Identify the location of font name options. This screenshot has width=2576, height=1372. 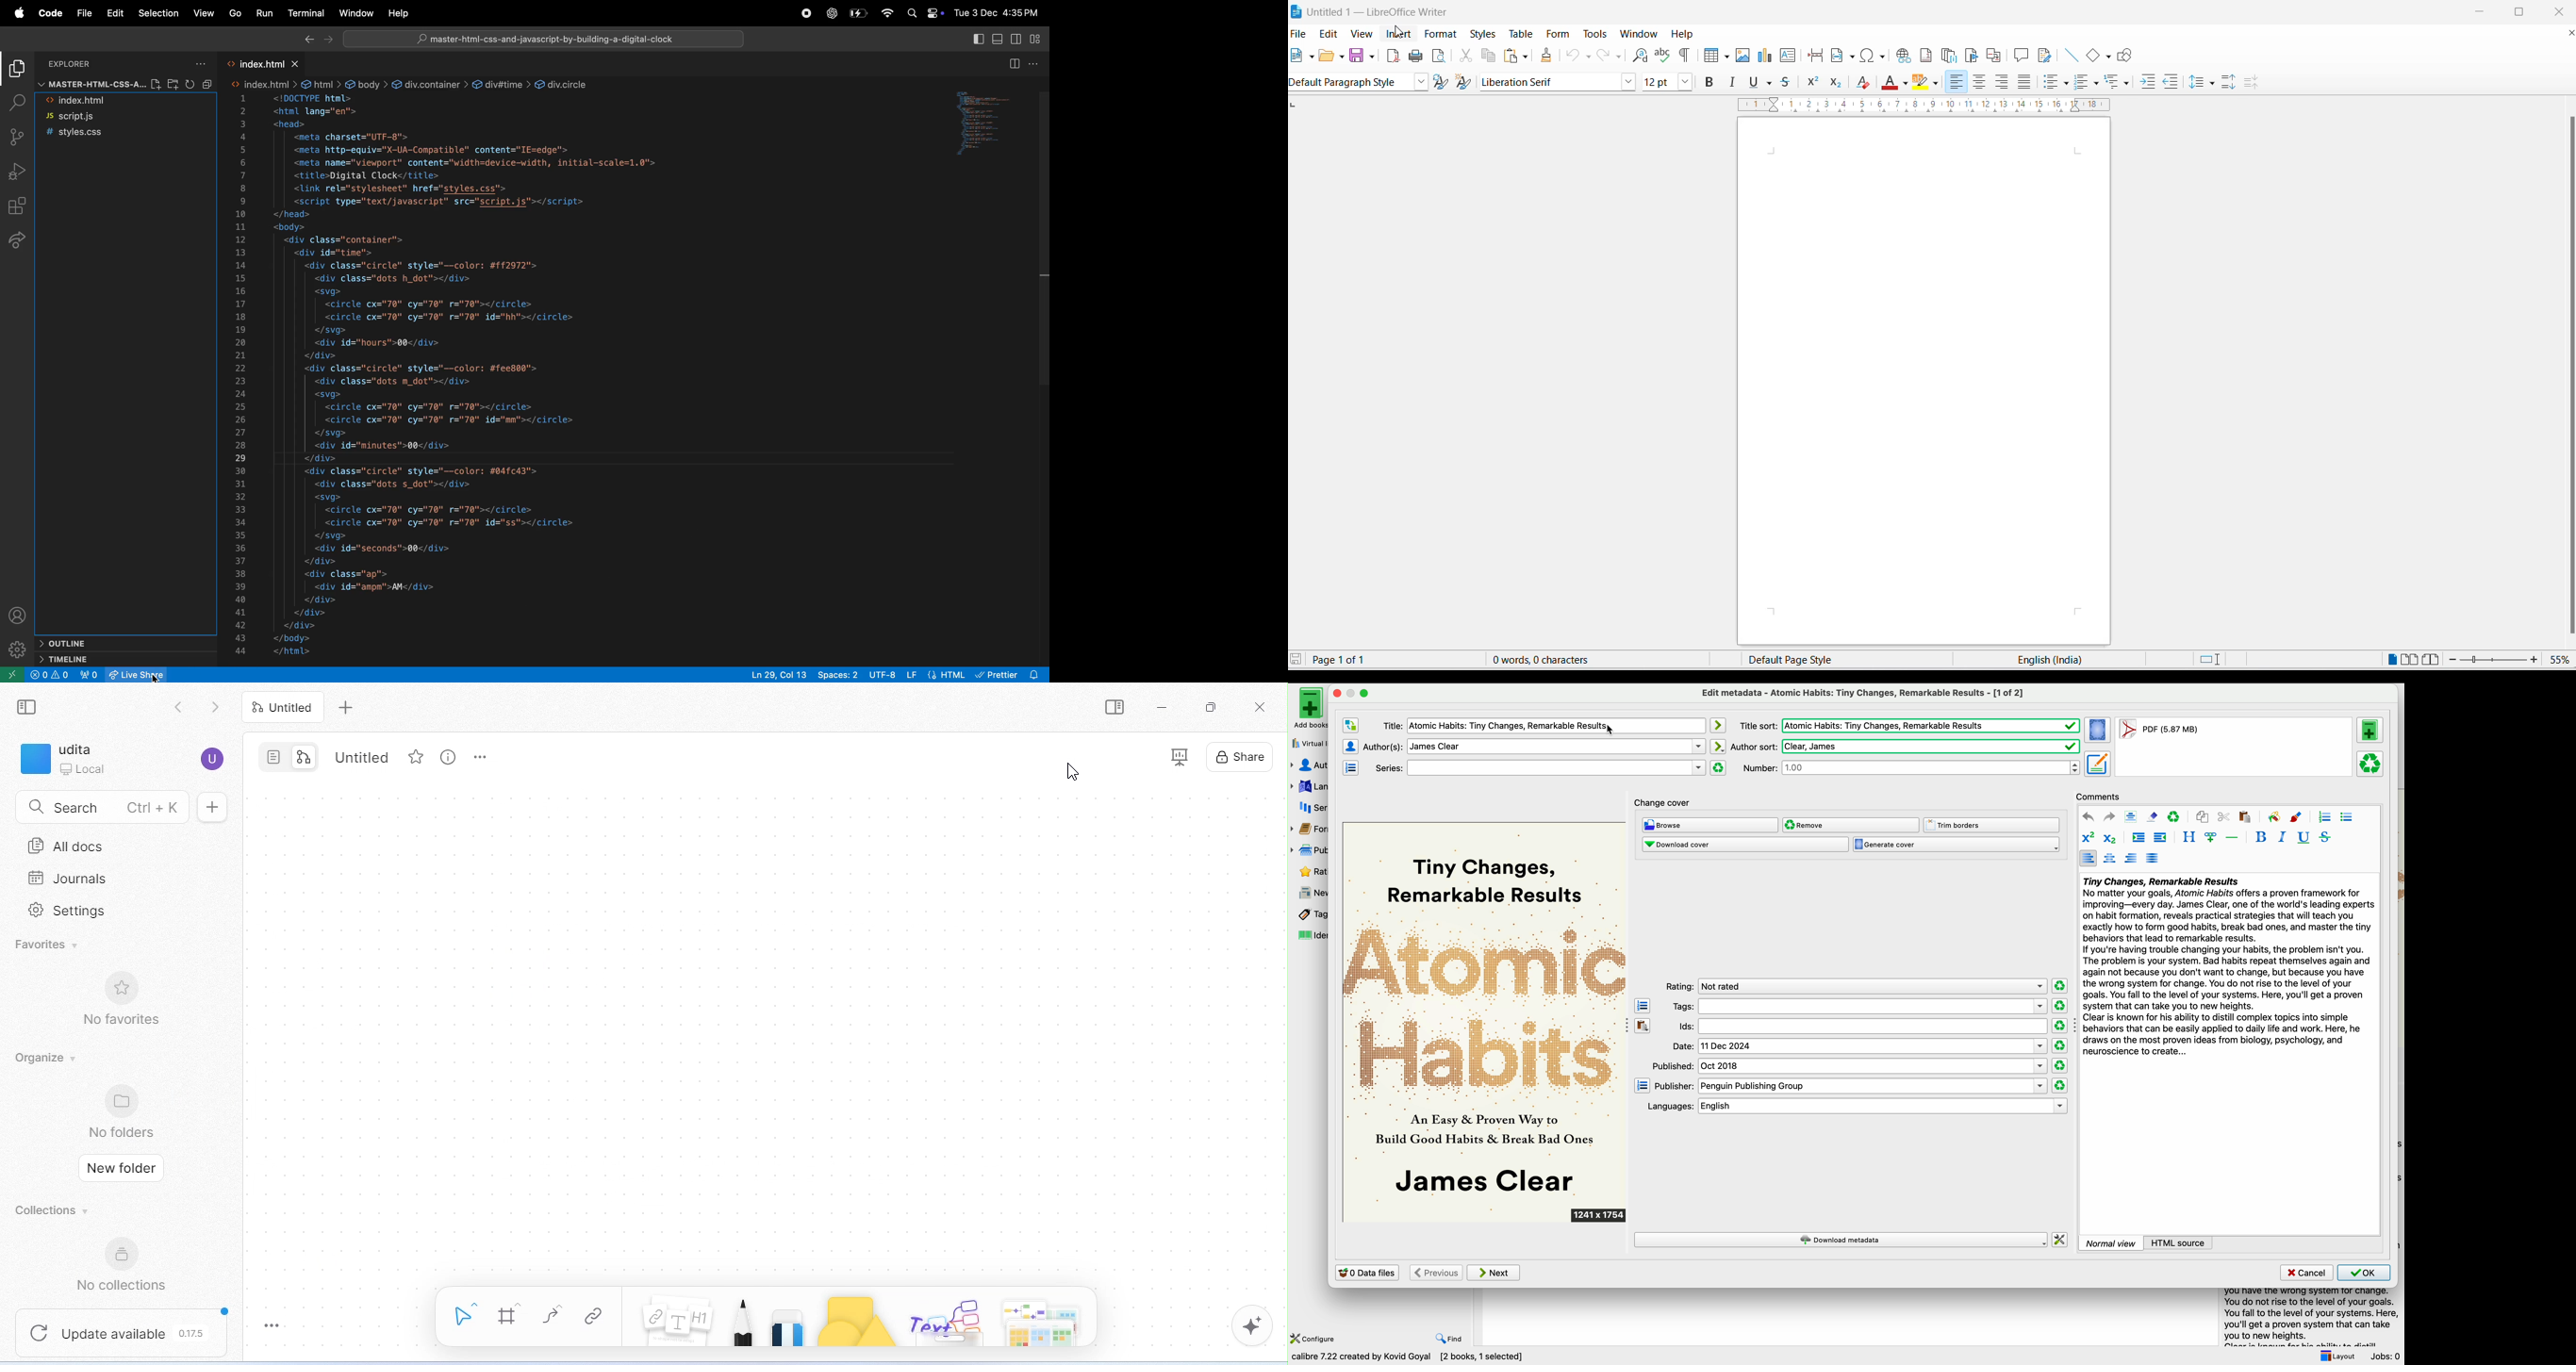
(1627, 81).